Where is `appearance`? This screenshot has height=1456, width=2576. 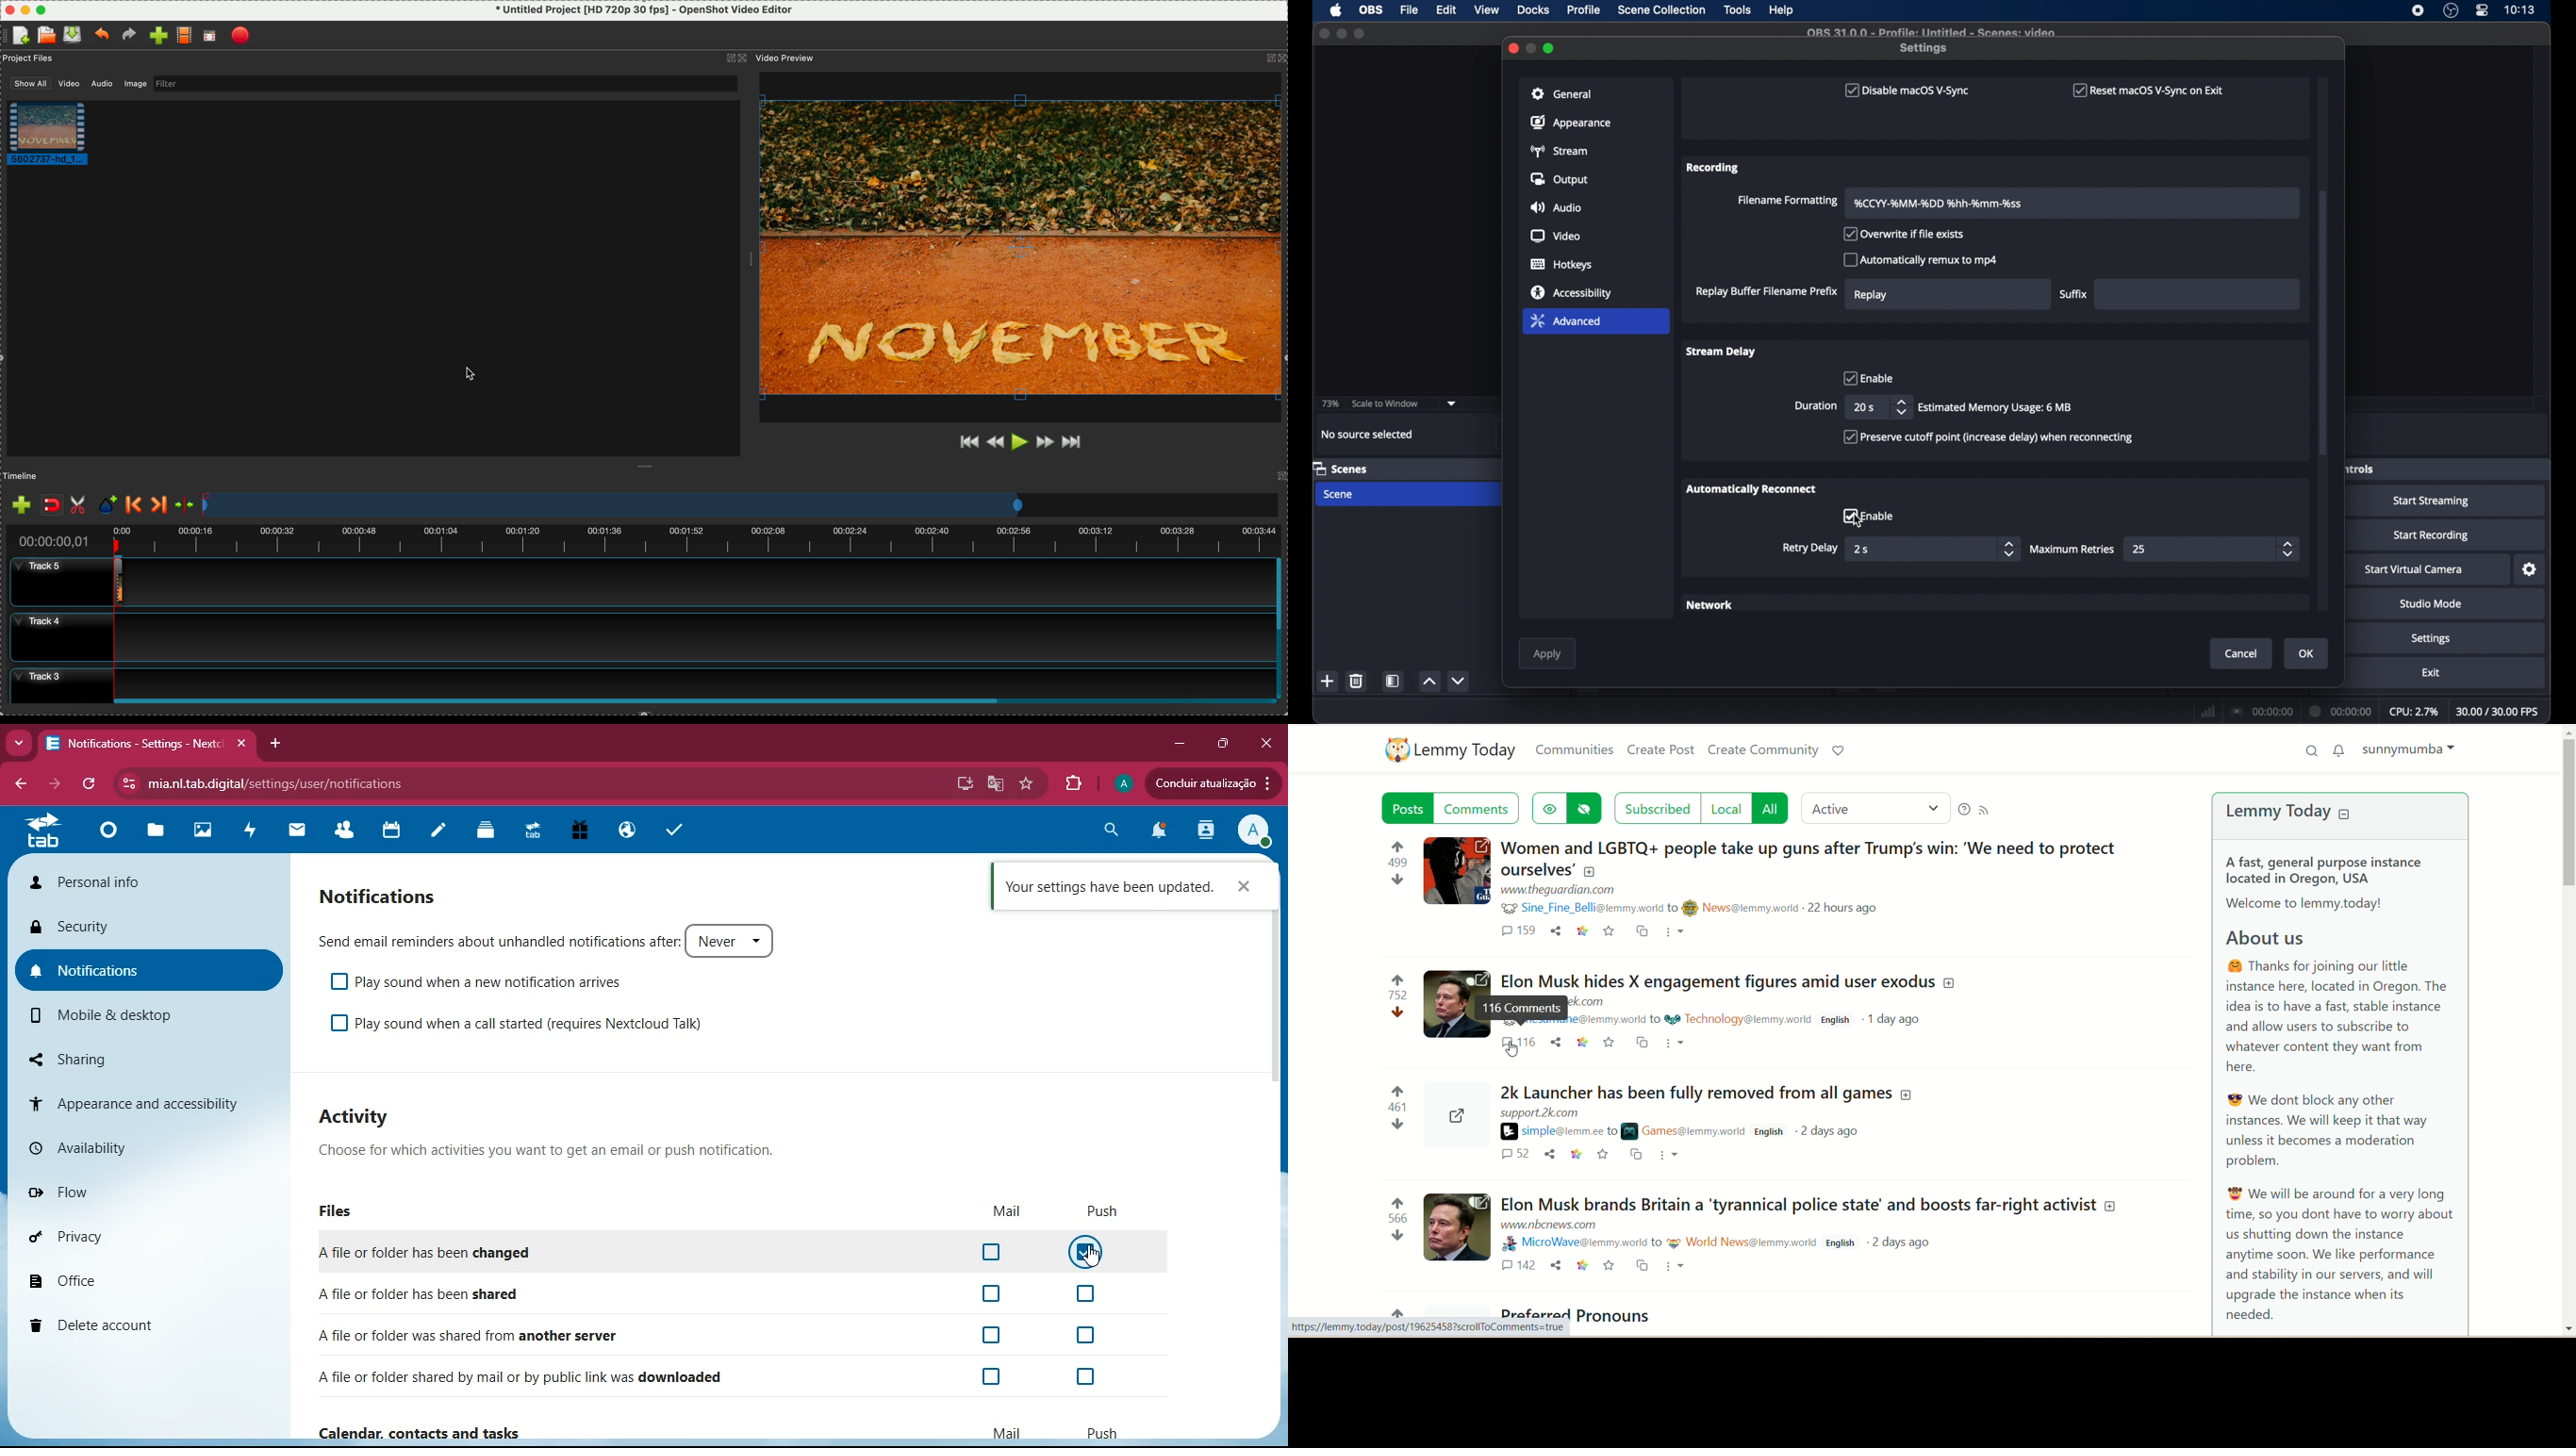
appearance is located at coordinates (134, 1098).